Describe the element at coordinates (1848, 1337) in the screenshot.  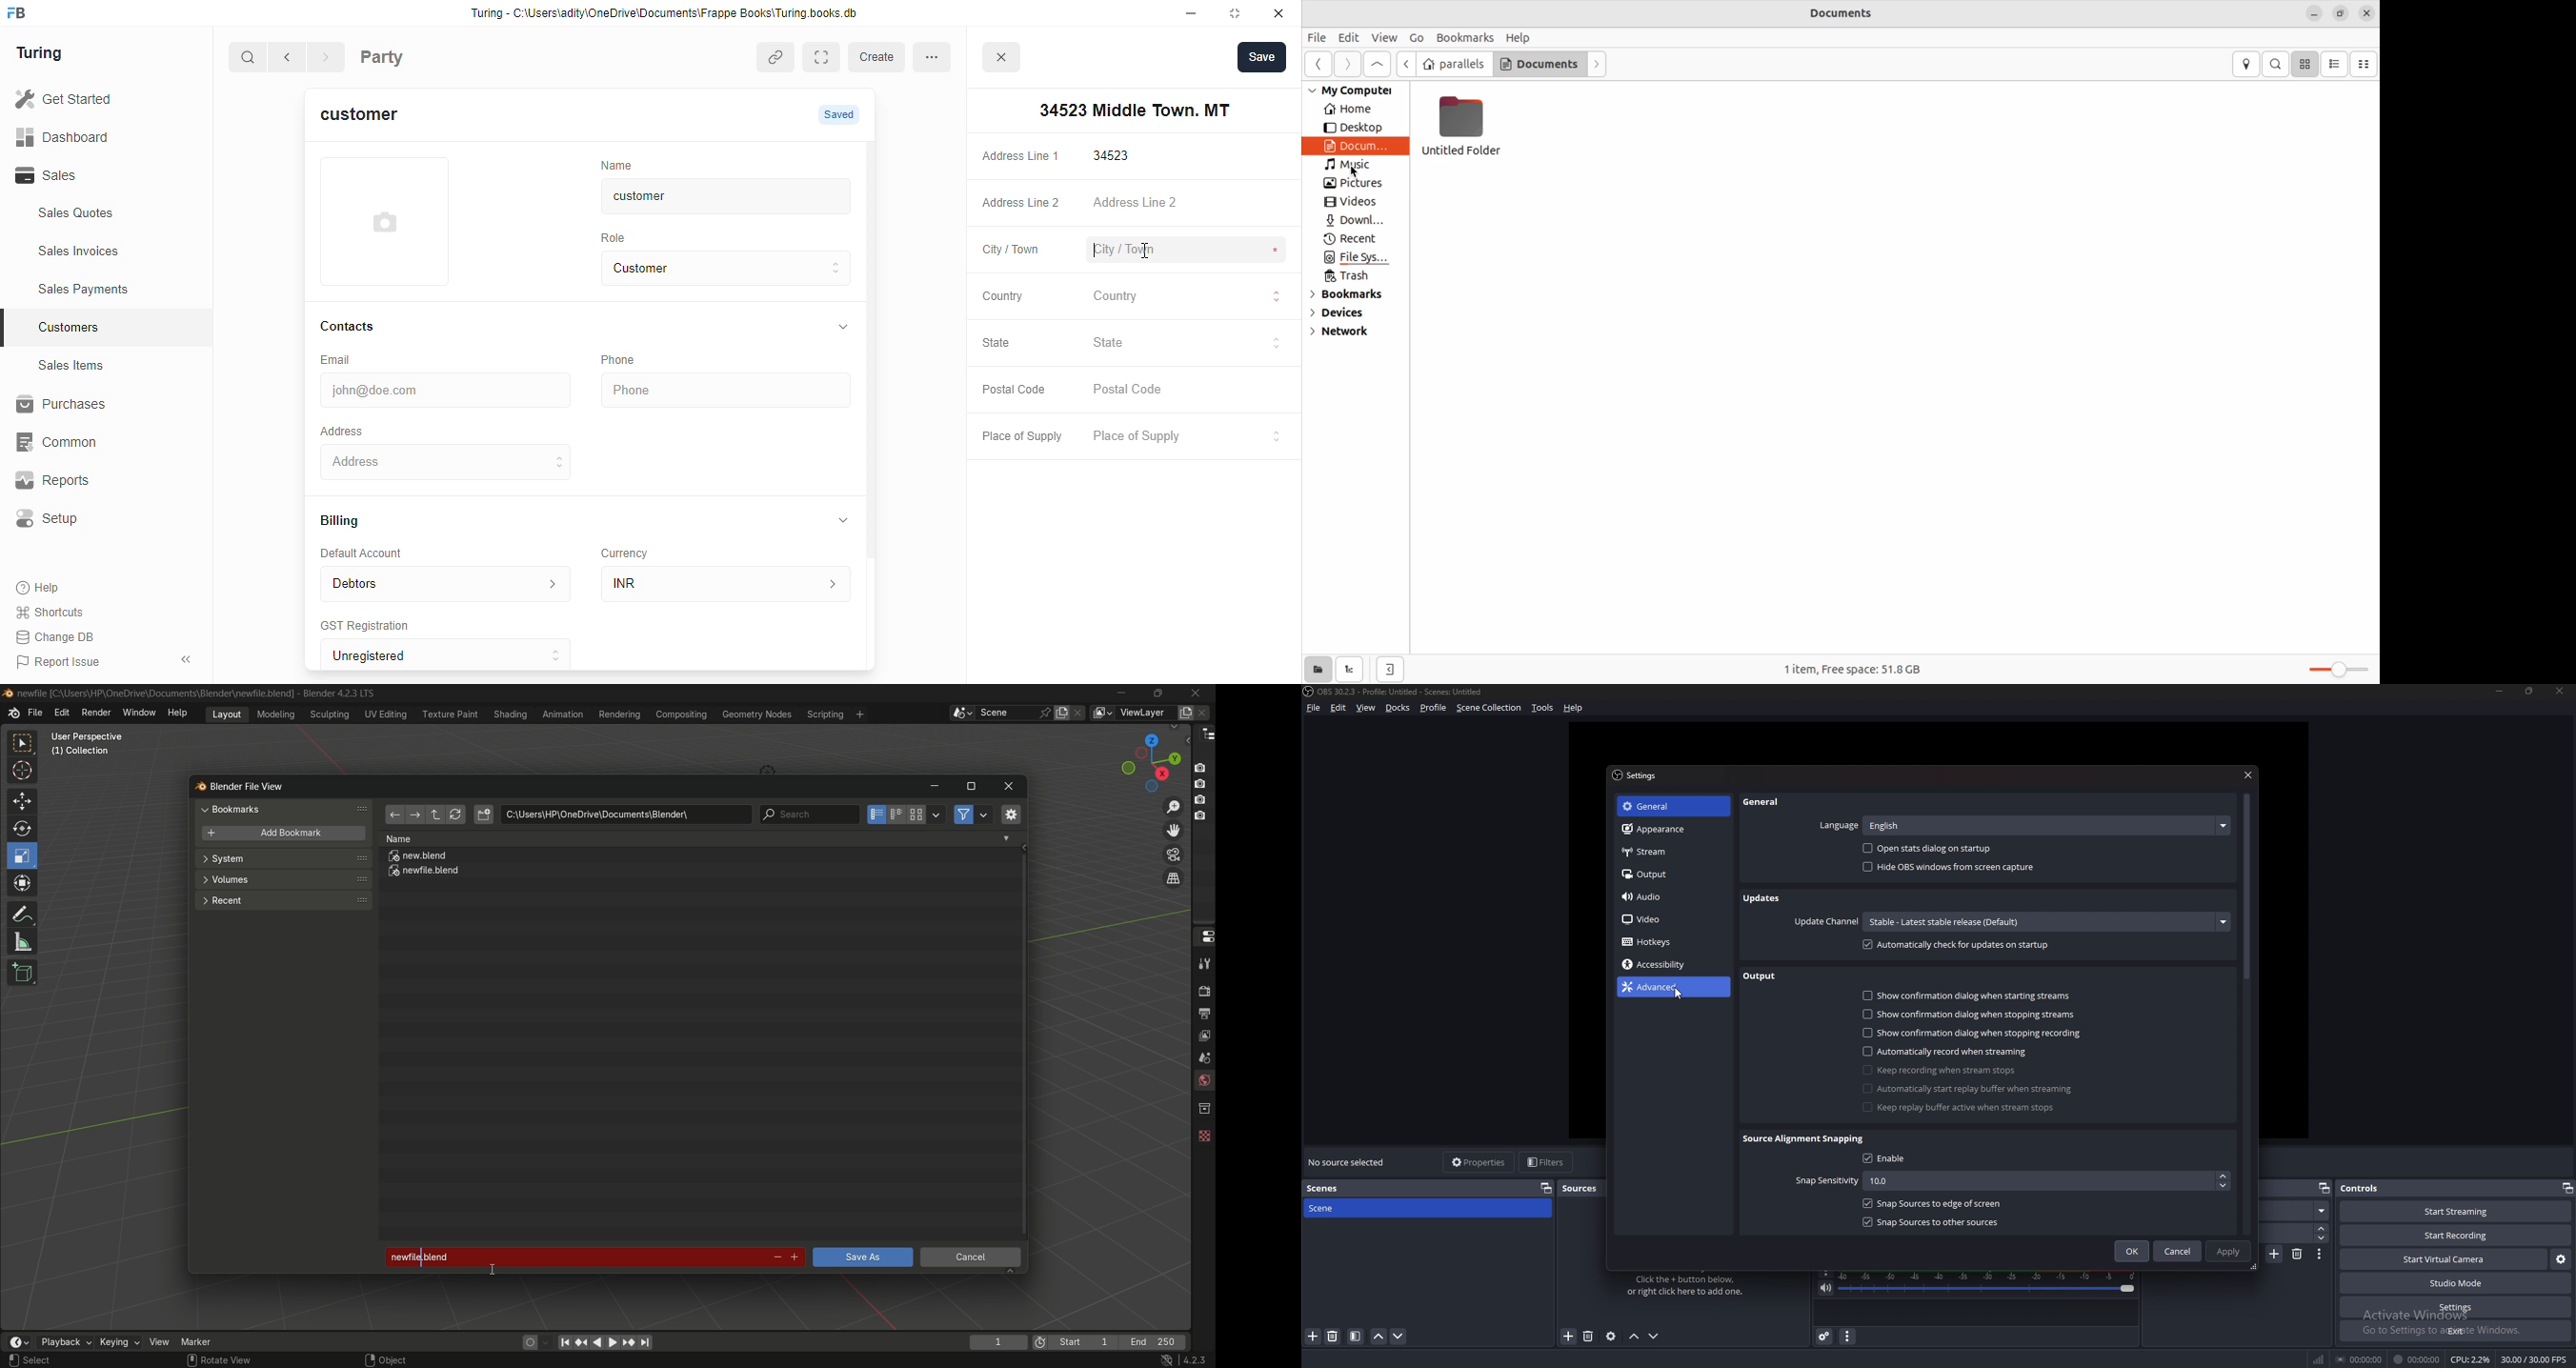
I see `audio mixer menu` at that location.